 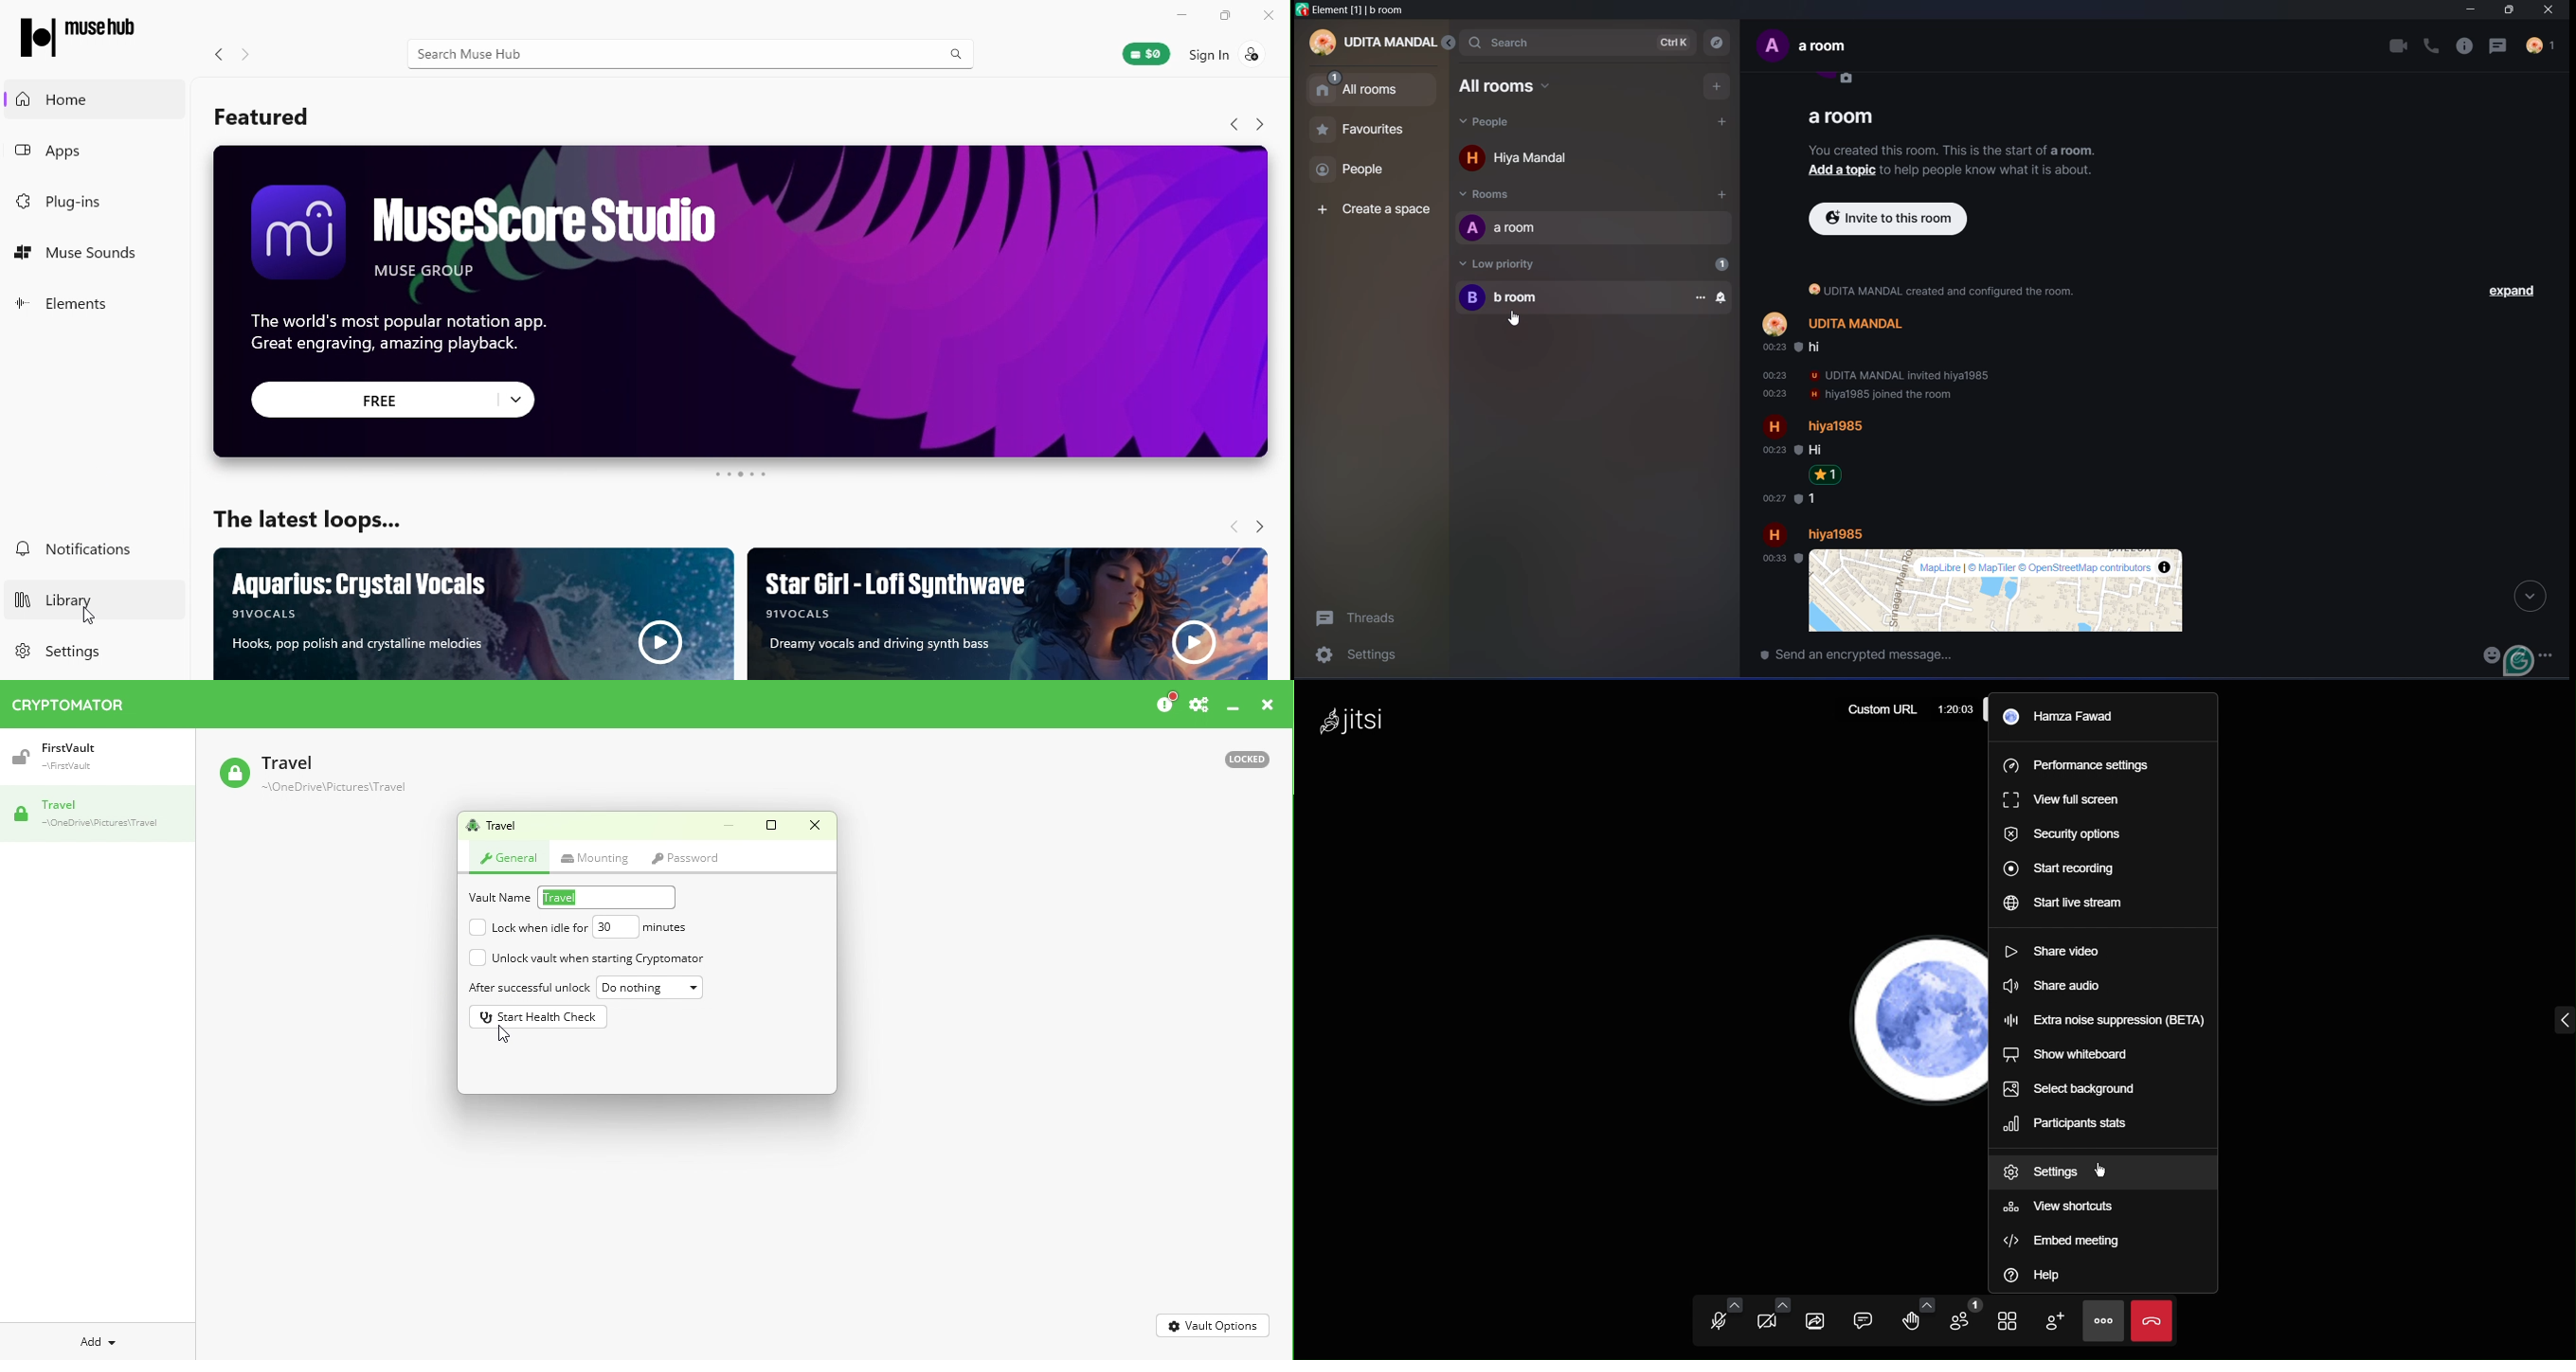 What do you see at coordinates (497, 899) in the screenshot?
I see `Vault name` at bounding box center [497, 899].